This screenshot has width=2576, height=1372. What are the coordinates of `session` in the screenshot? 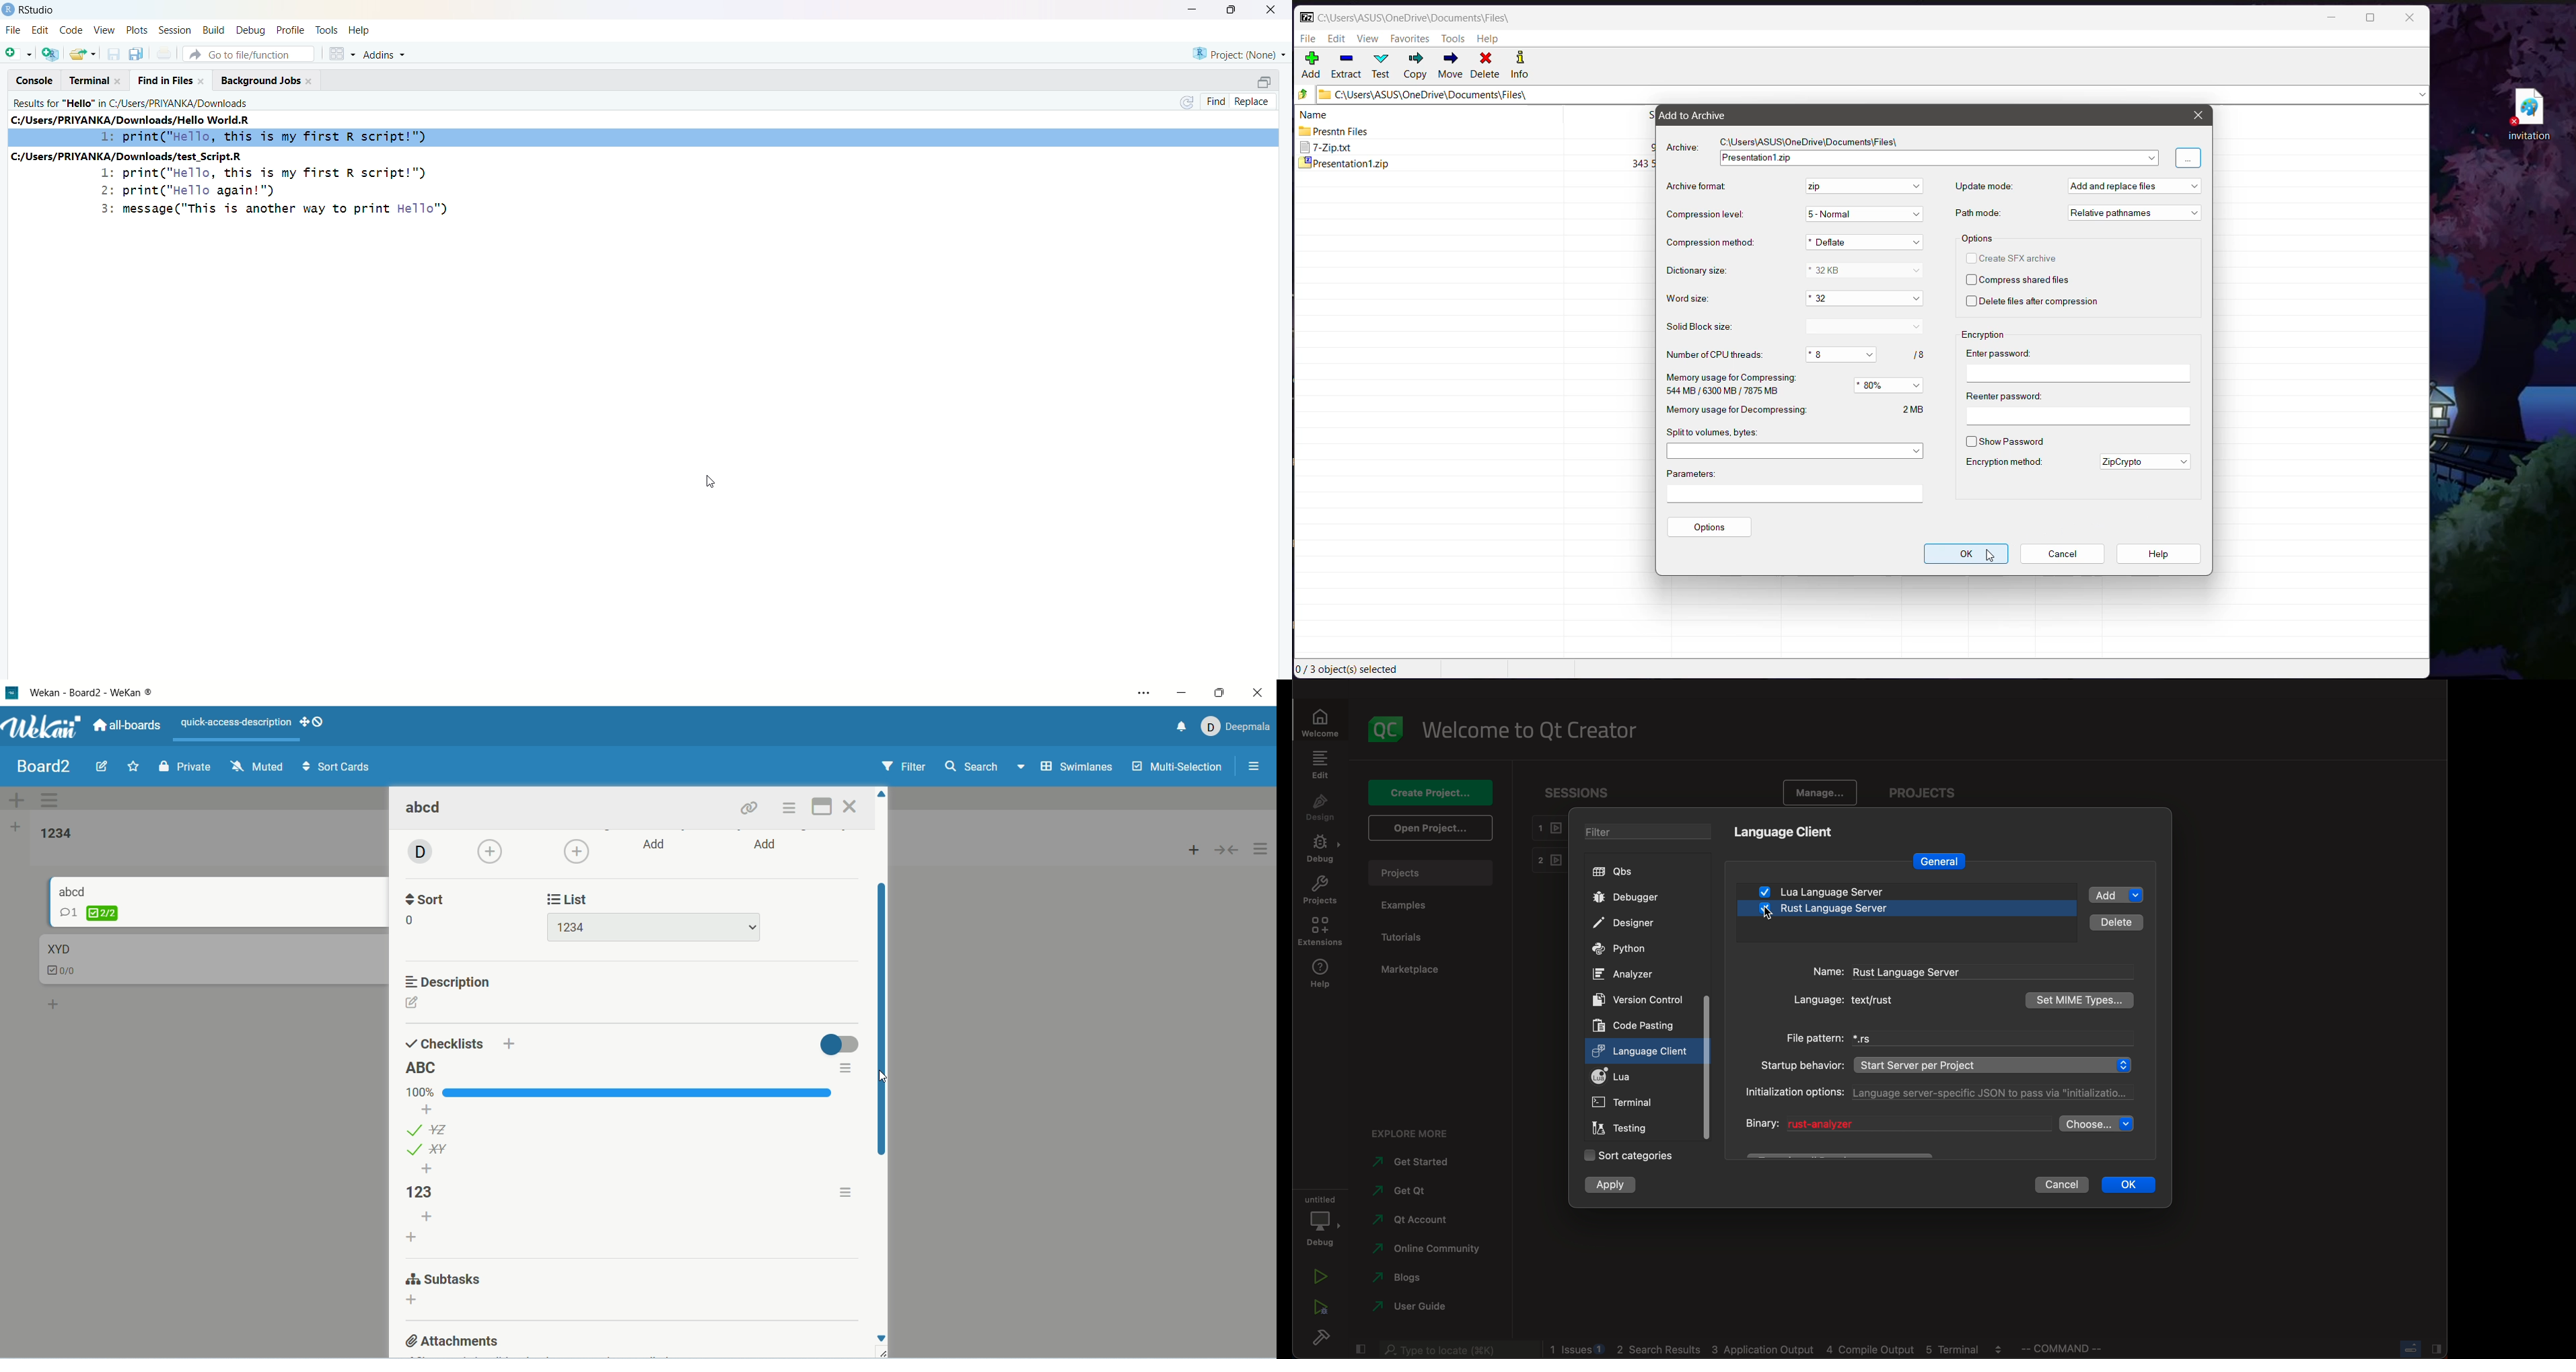 It's located at (176, 30).